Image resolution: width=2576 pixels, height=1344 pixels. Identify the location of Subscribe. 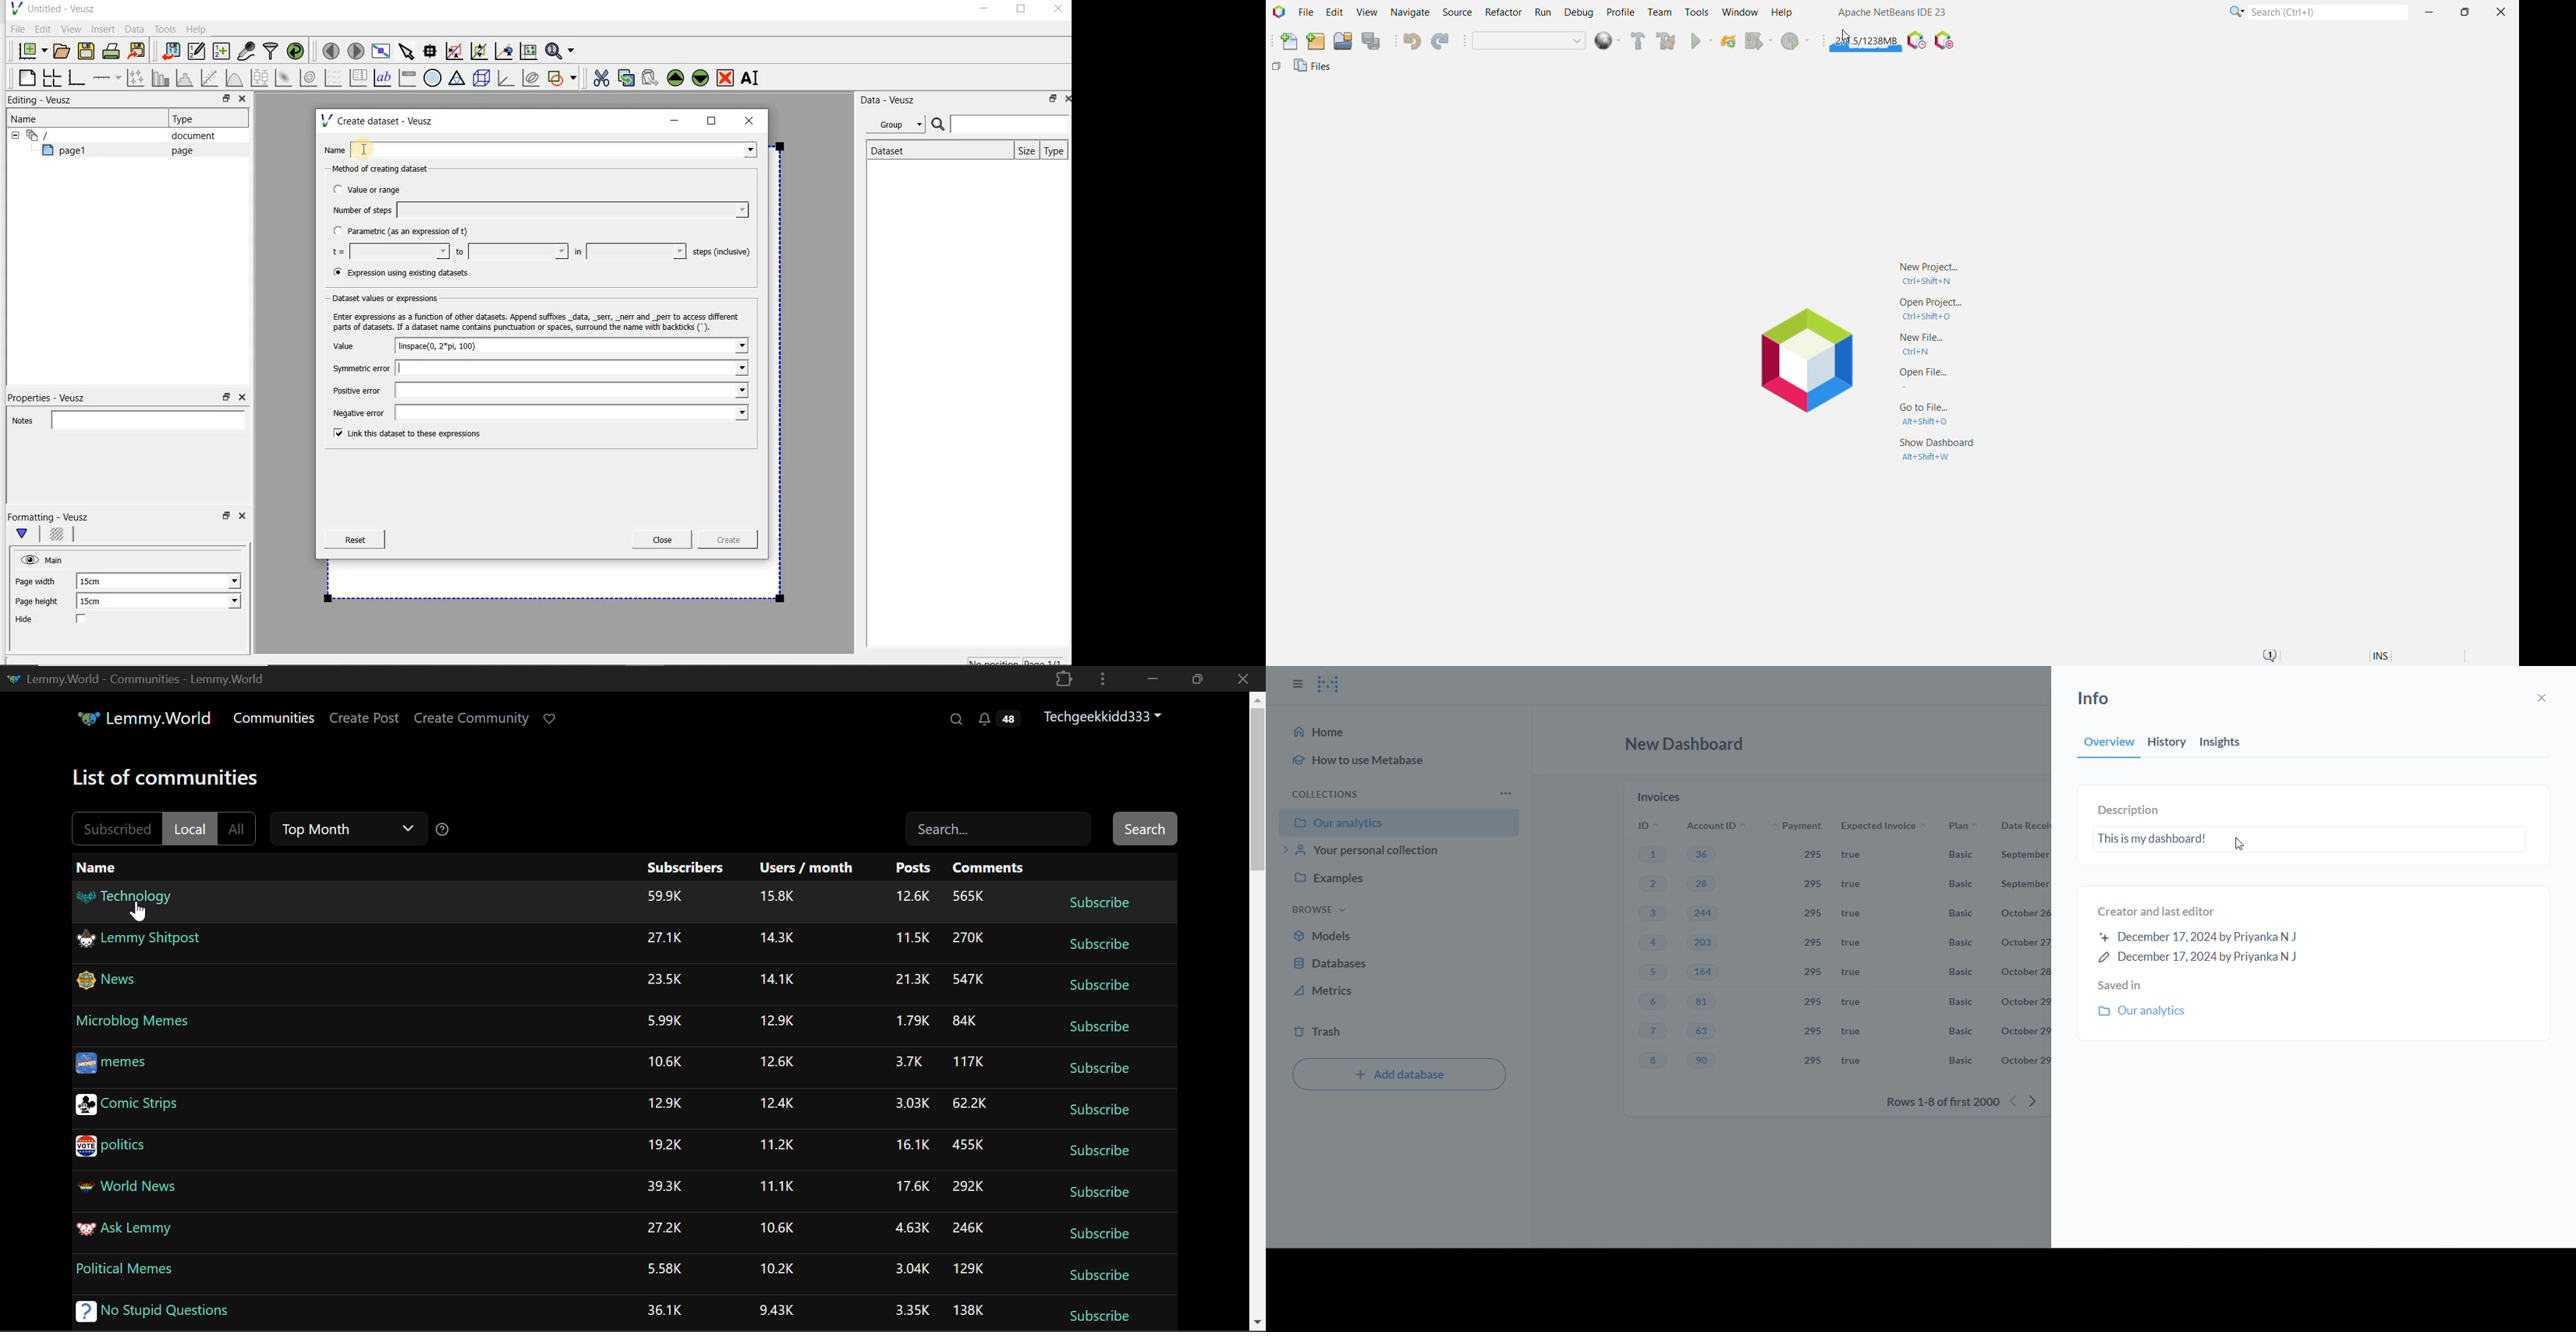
(1096, 901).